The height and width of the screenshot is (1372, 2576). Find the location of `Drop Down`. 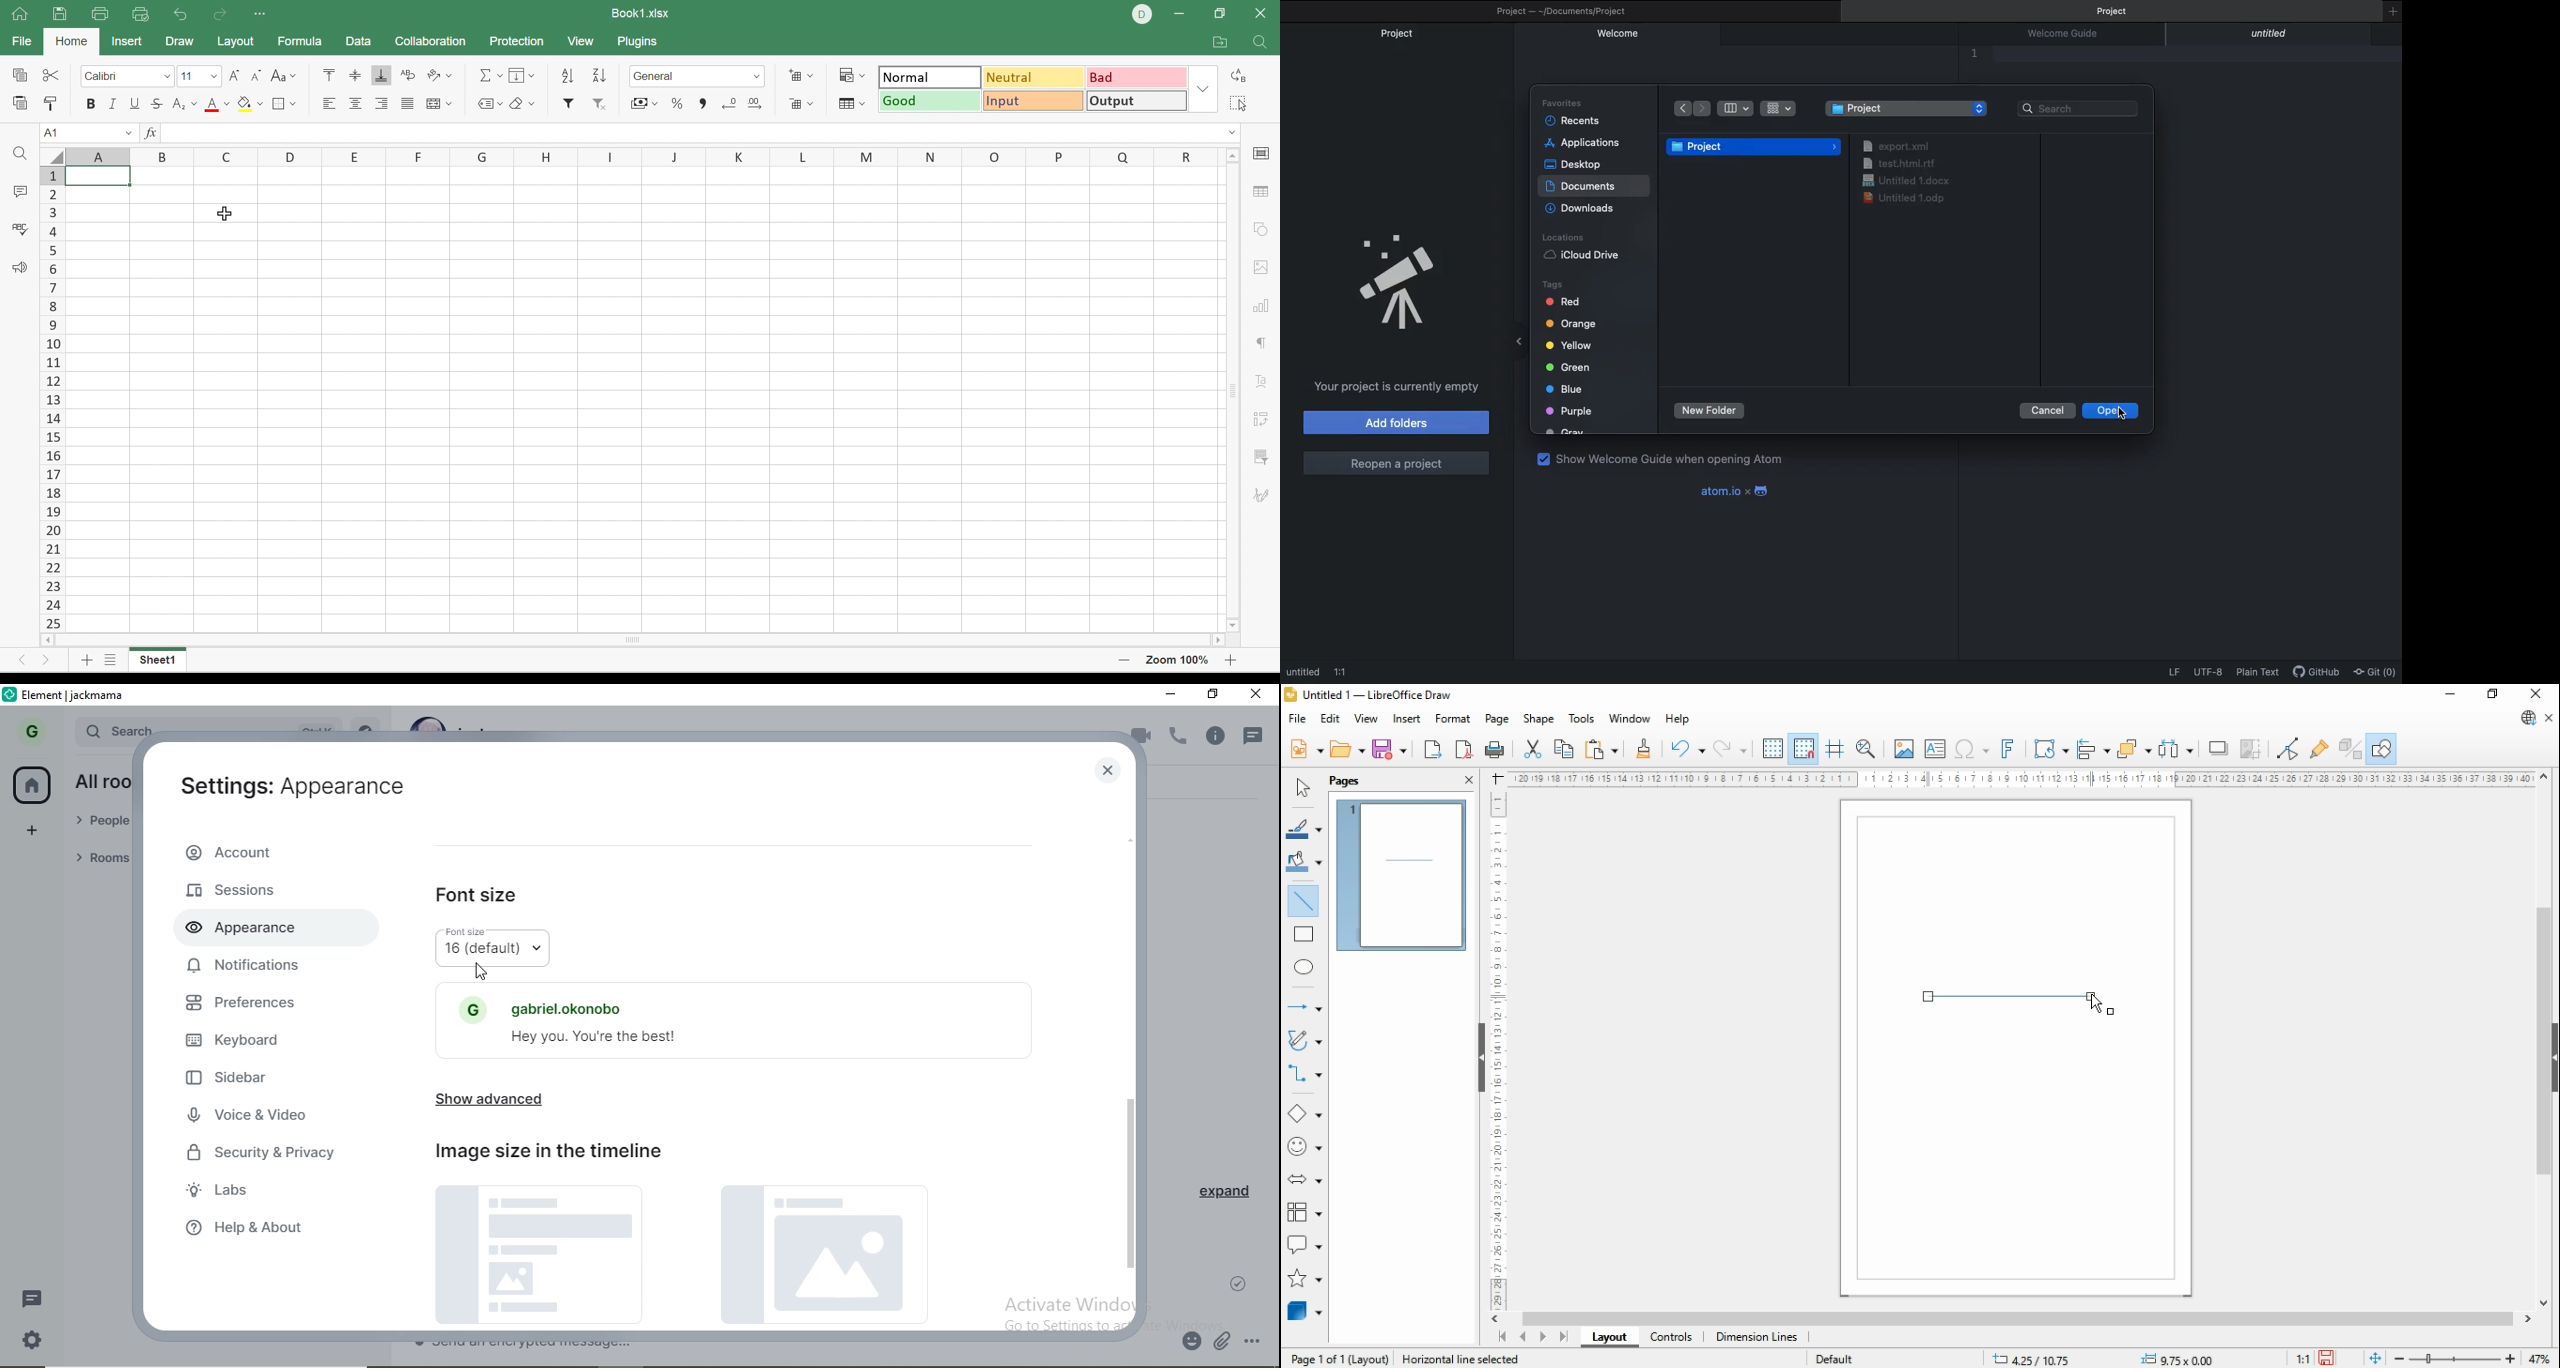

Drop Down is located at coordinates (129, 135).